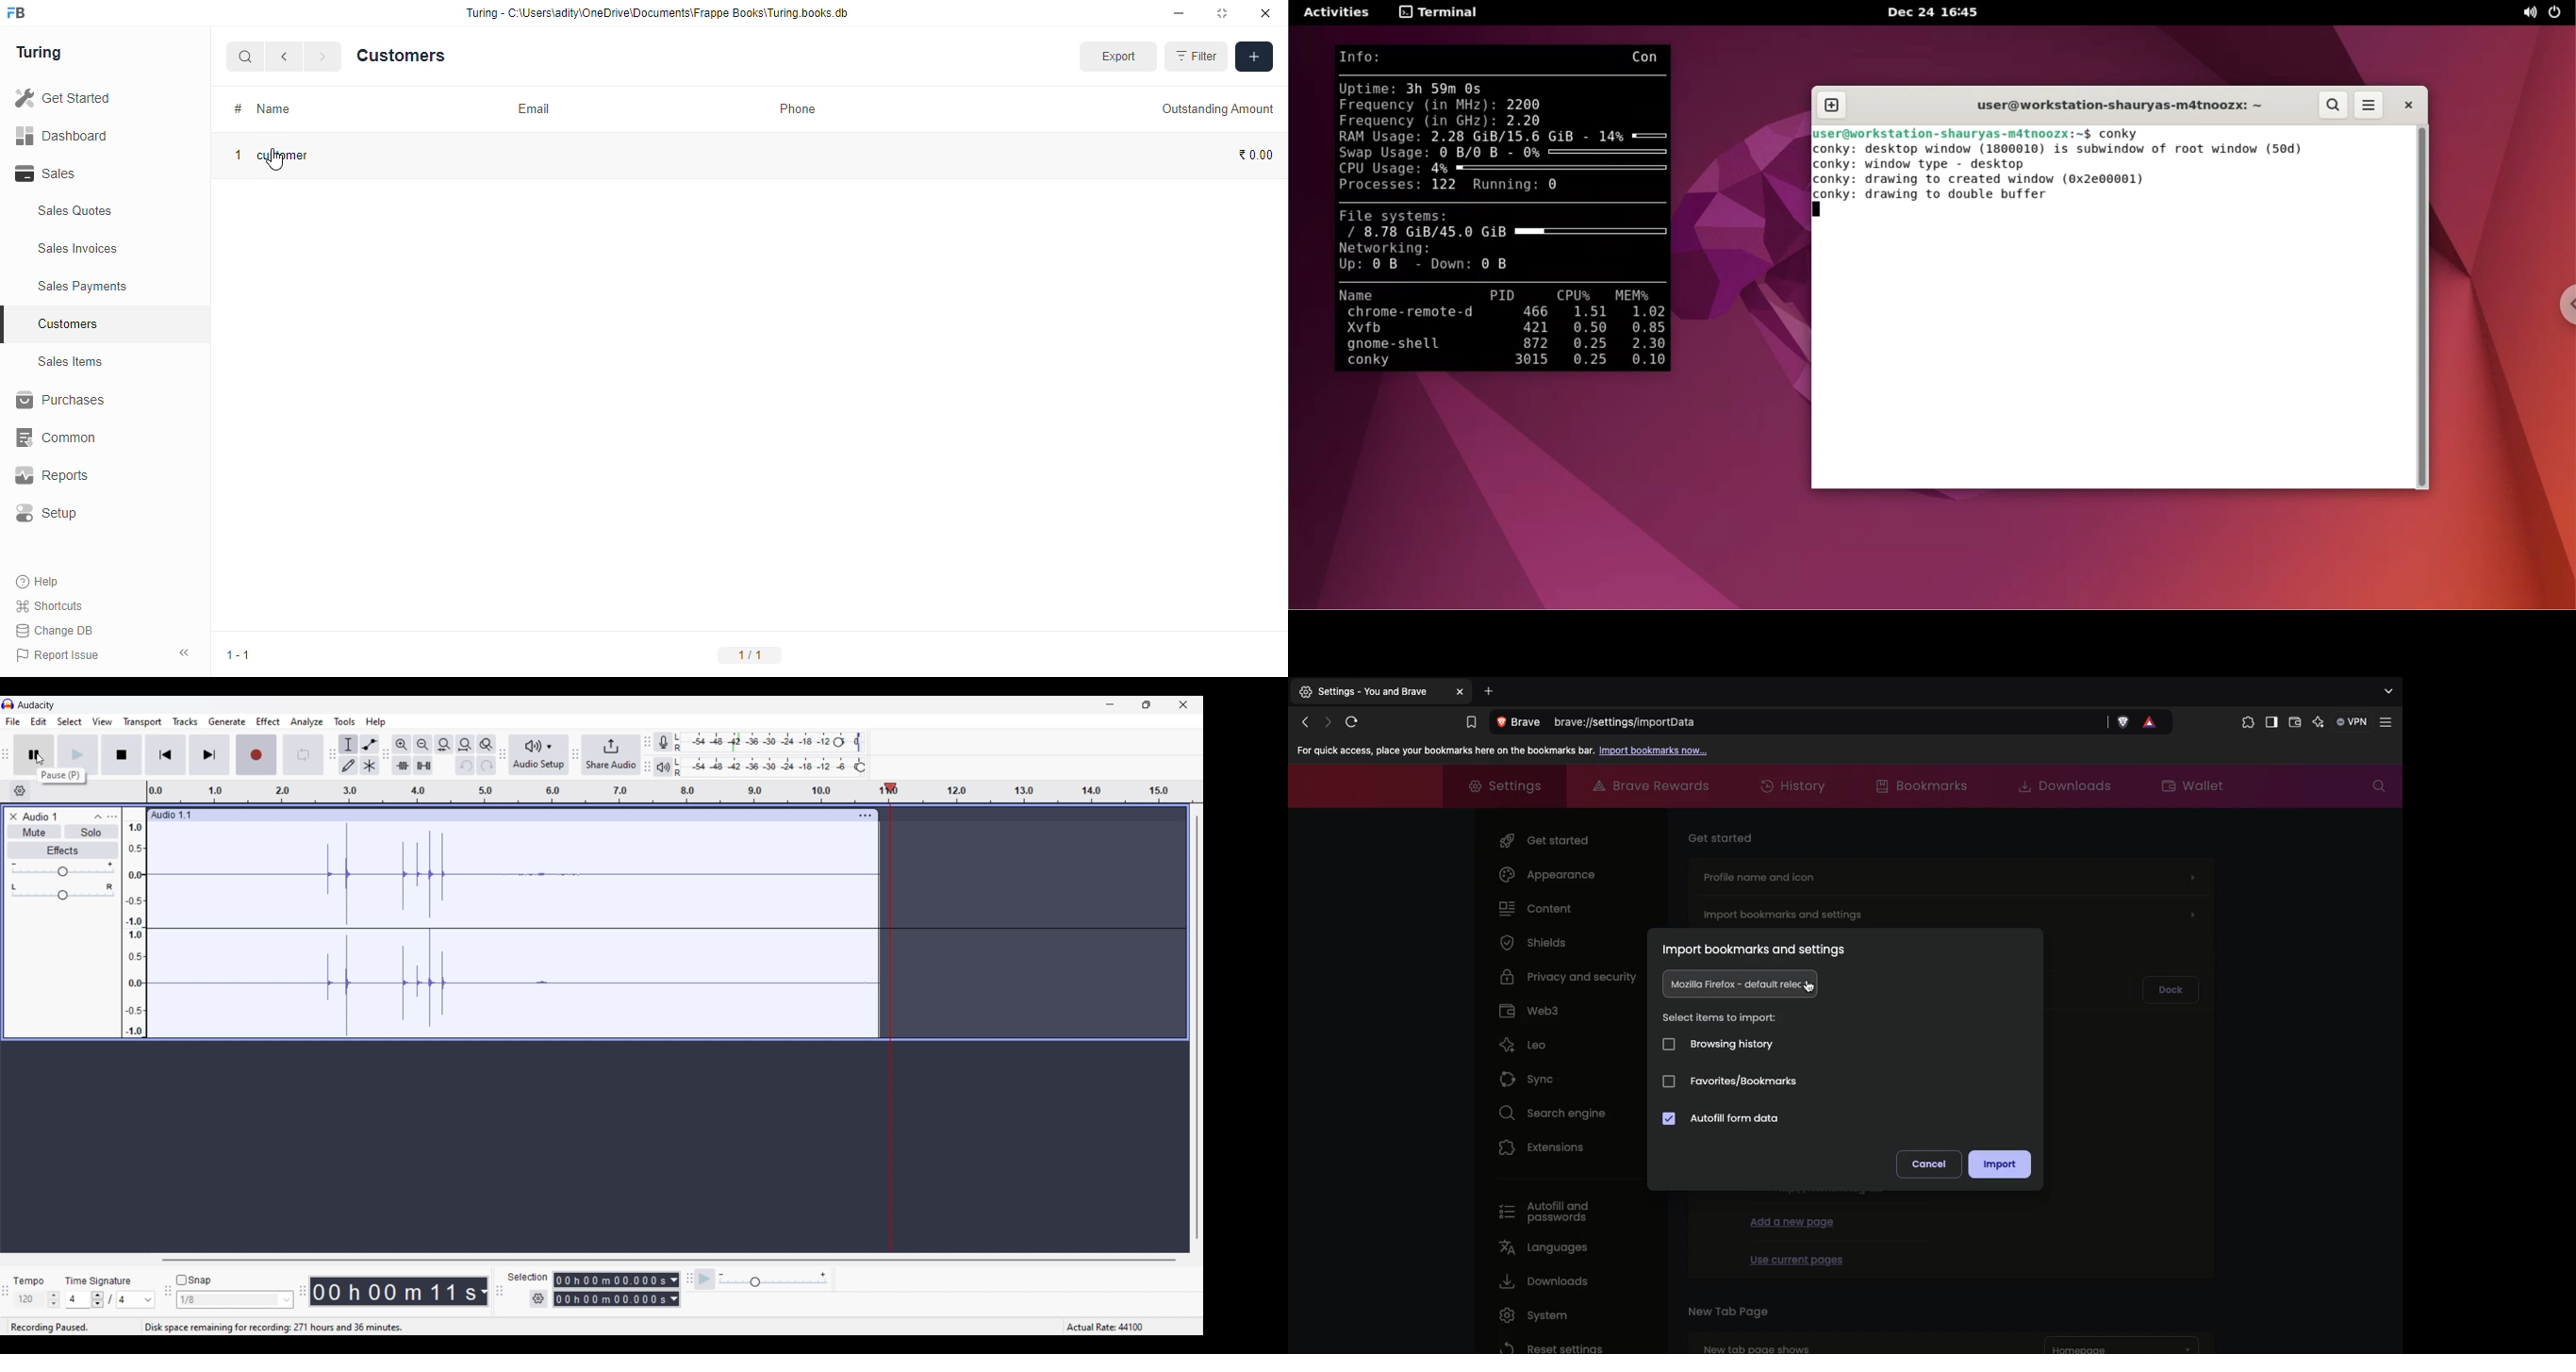 This screenshot has width=2576, height=1372. I want to click on Email, so click(530, 107).